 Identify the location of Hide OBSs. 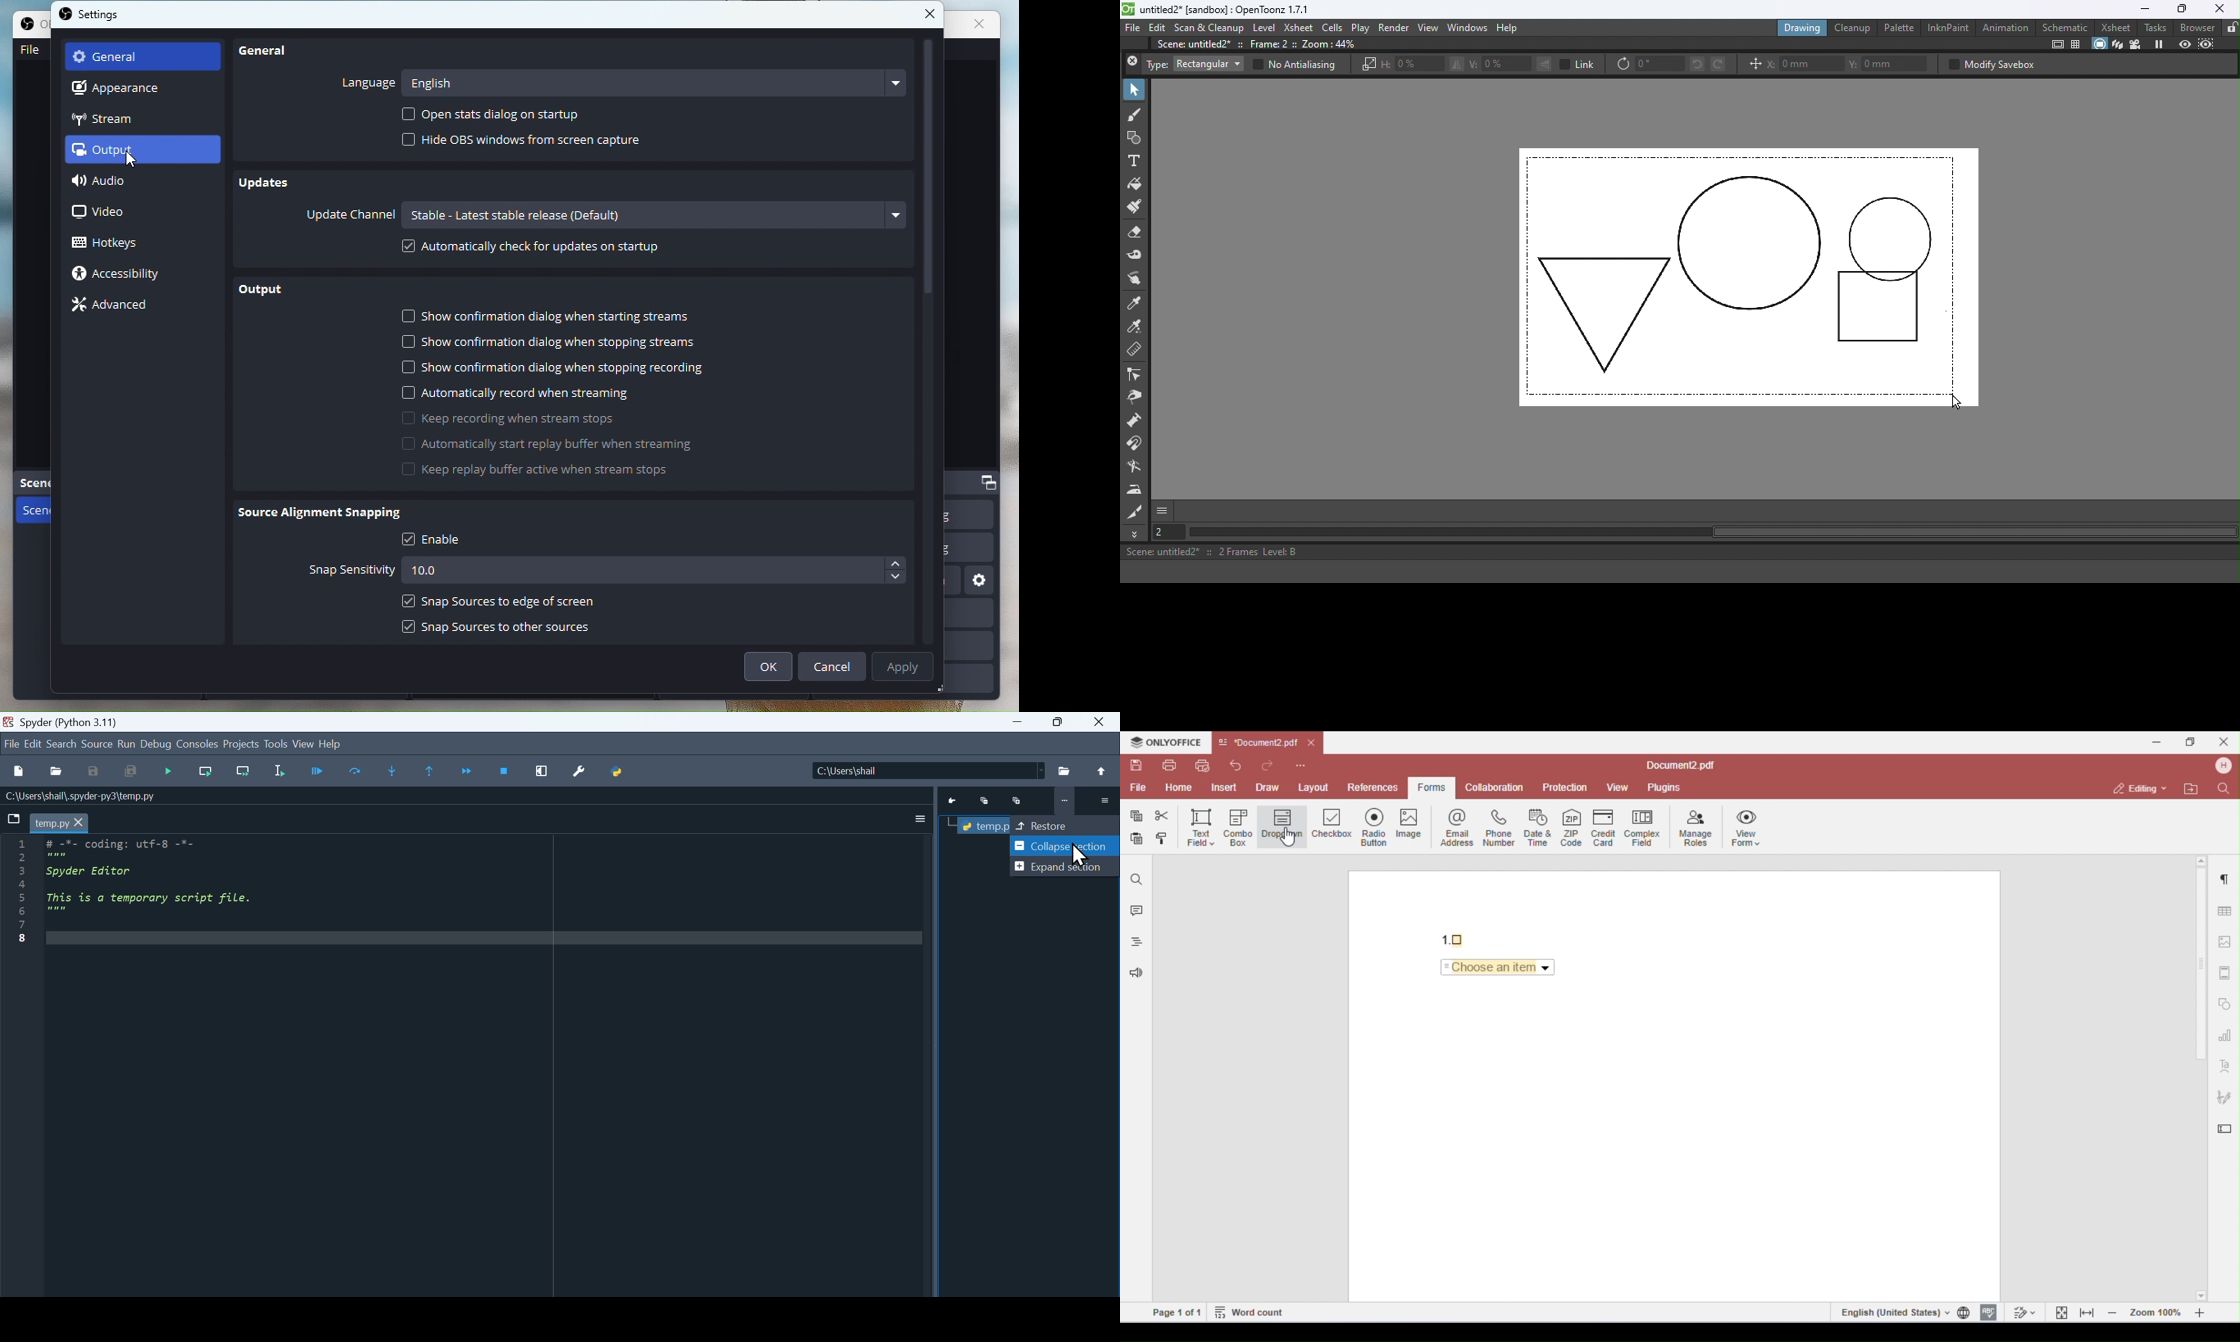
(539, 140).